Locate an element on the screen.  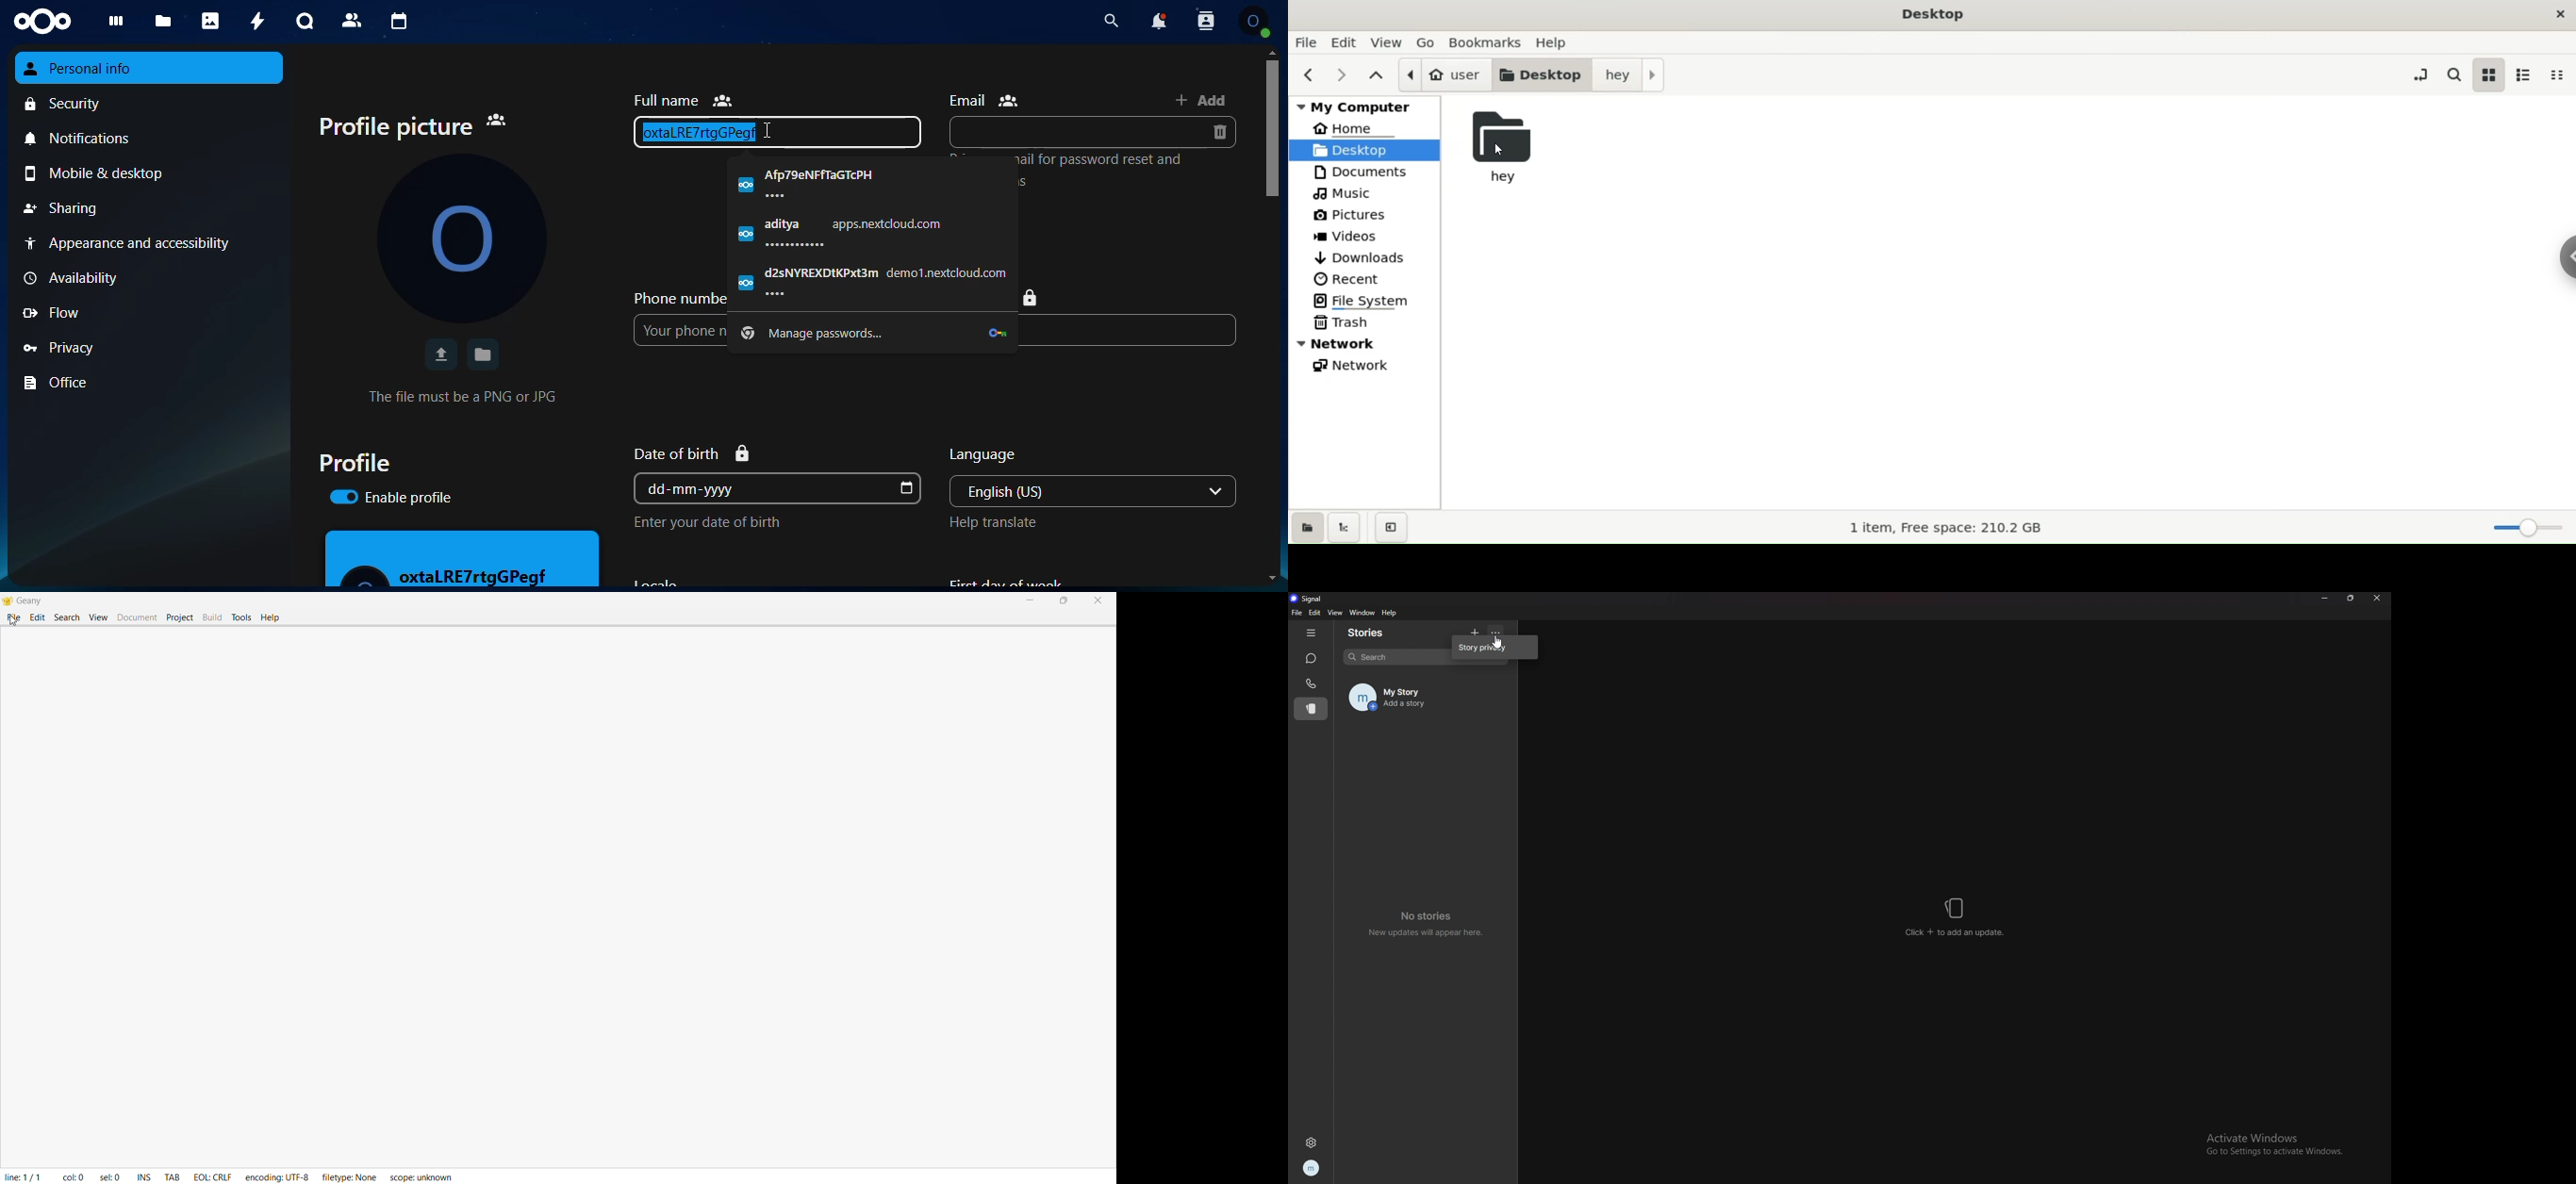
aditya  apps.nextcloud.com ............ is located at coordinates (872, 232).